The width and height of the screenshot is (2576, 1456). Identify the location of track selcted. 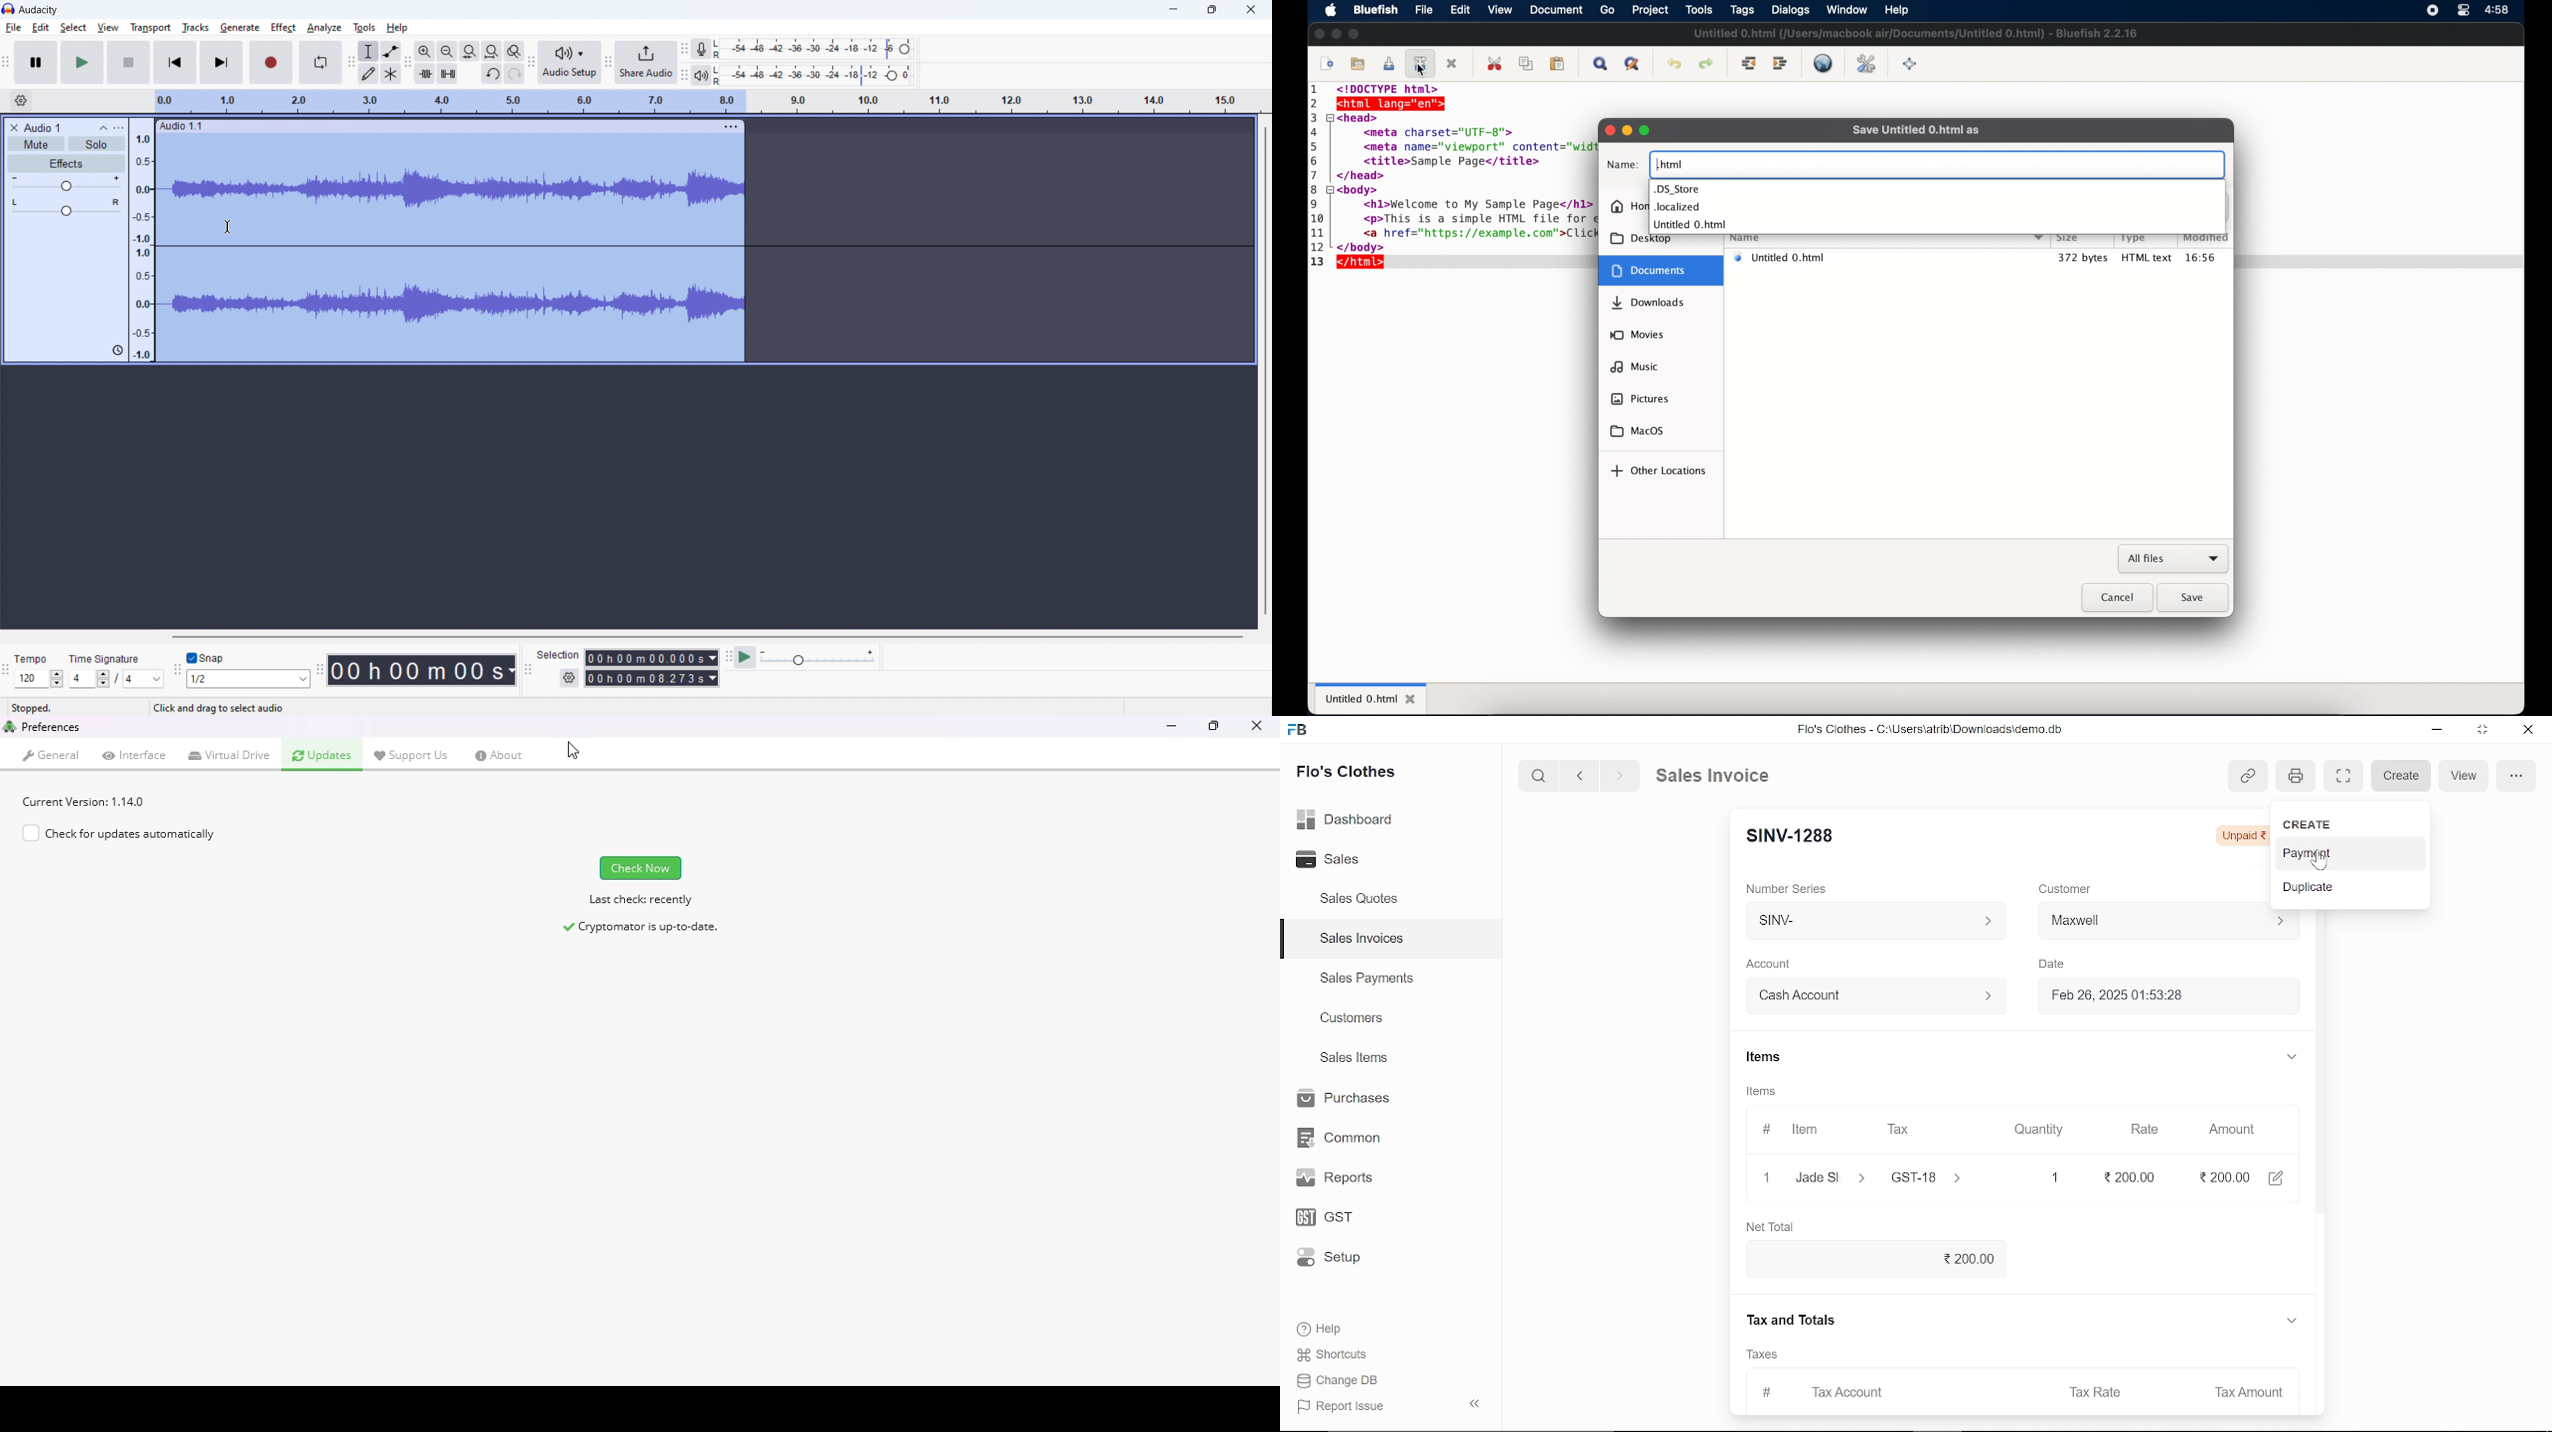
(452, 249).